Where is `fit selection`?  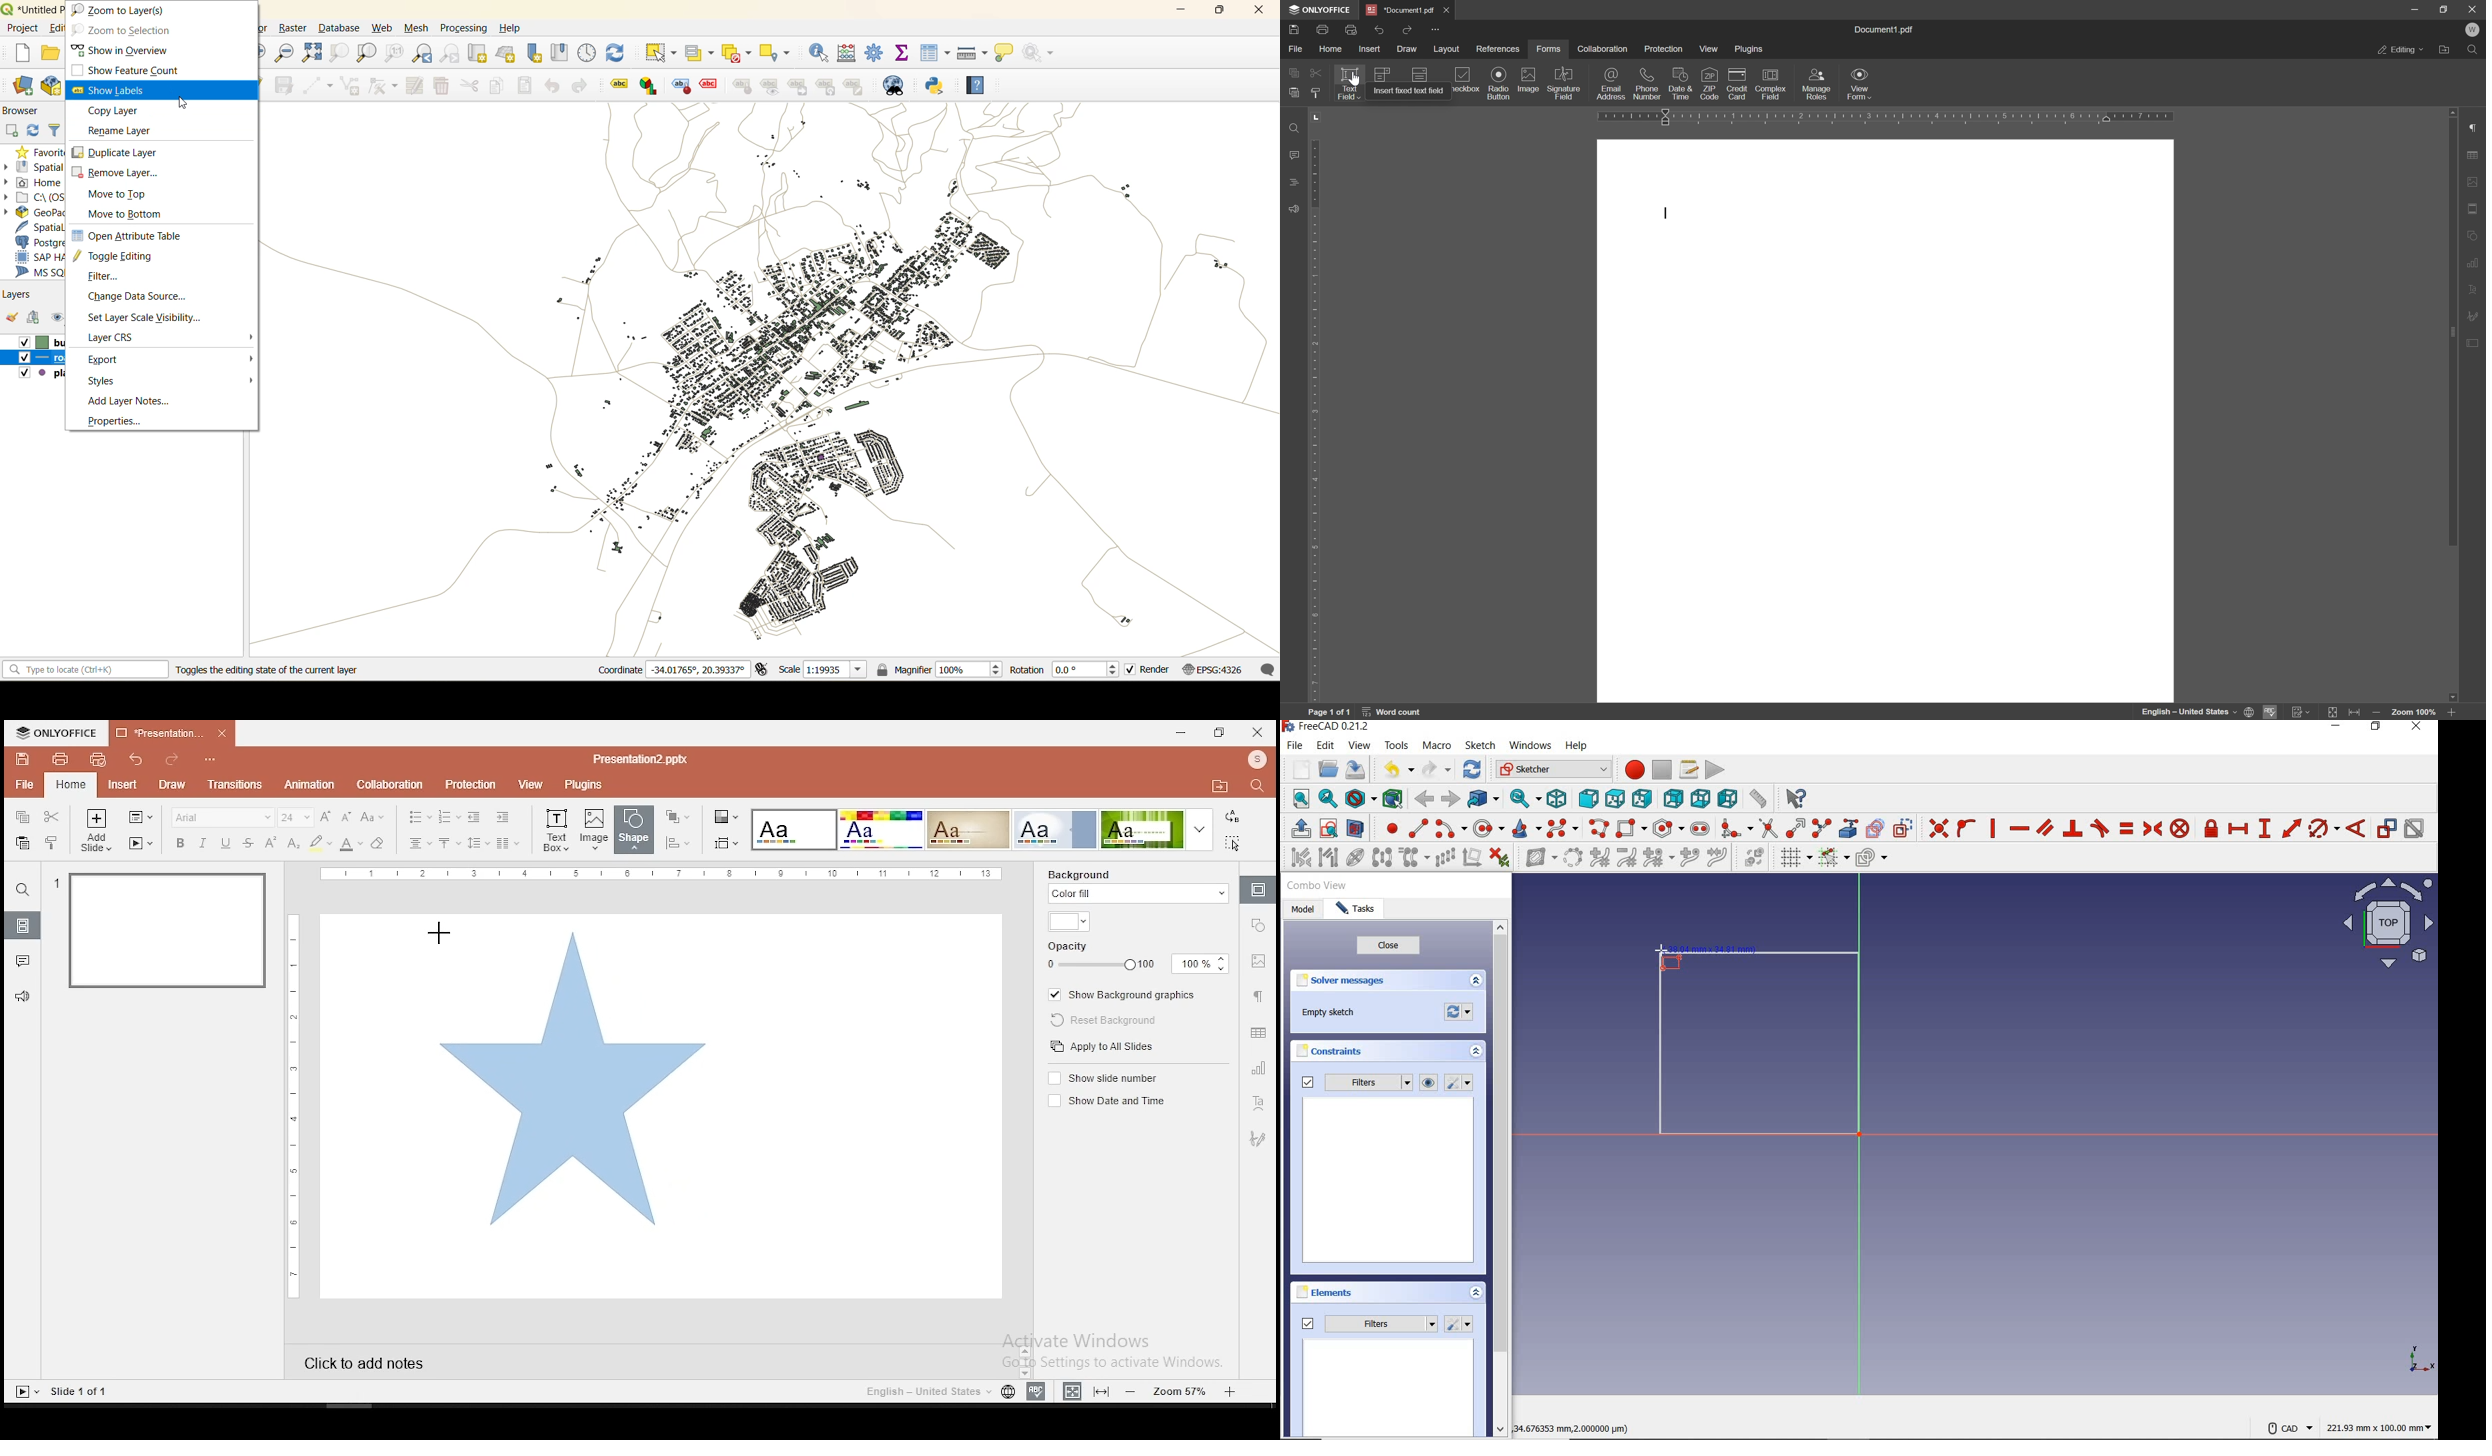 fit selection is located at coordinates (1327, 799).